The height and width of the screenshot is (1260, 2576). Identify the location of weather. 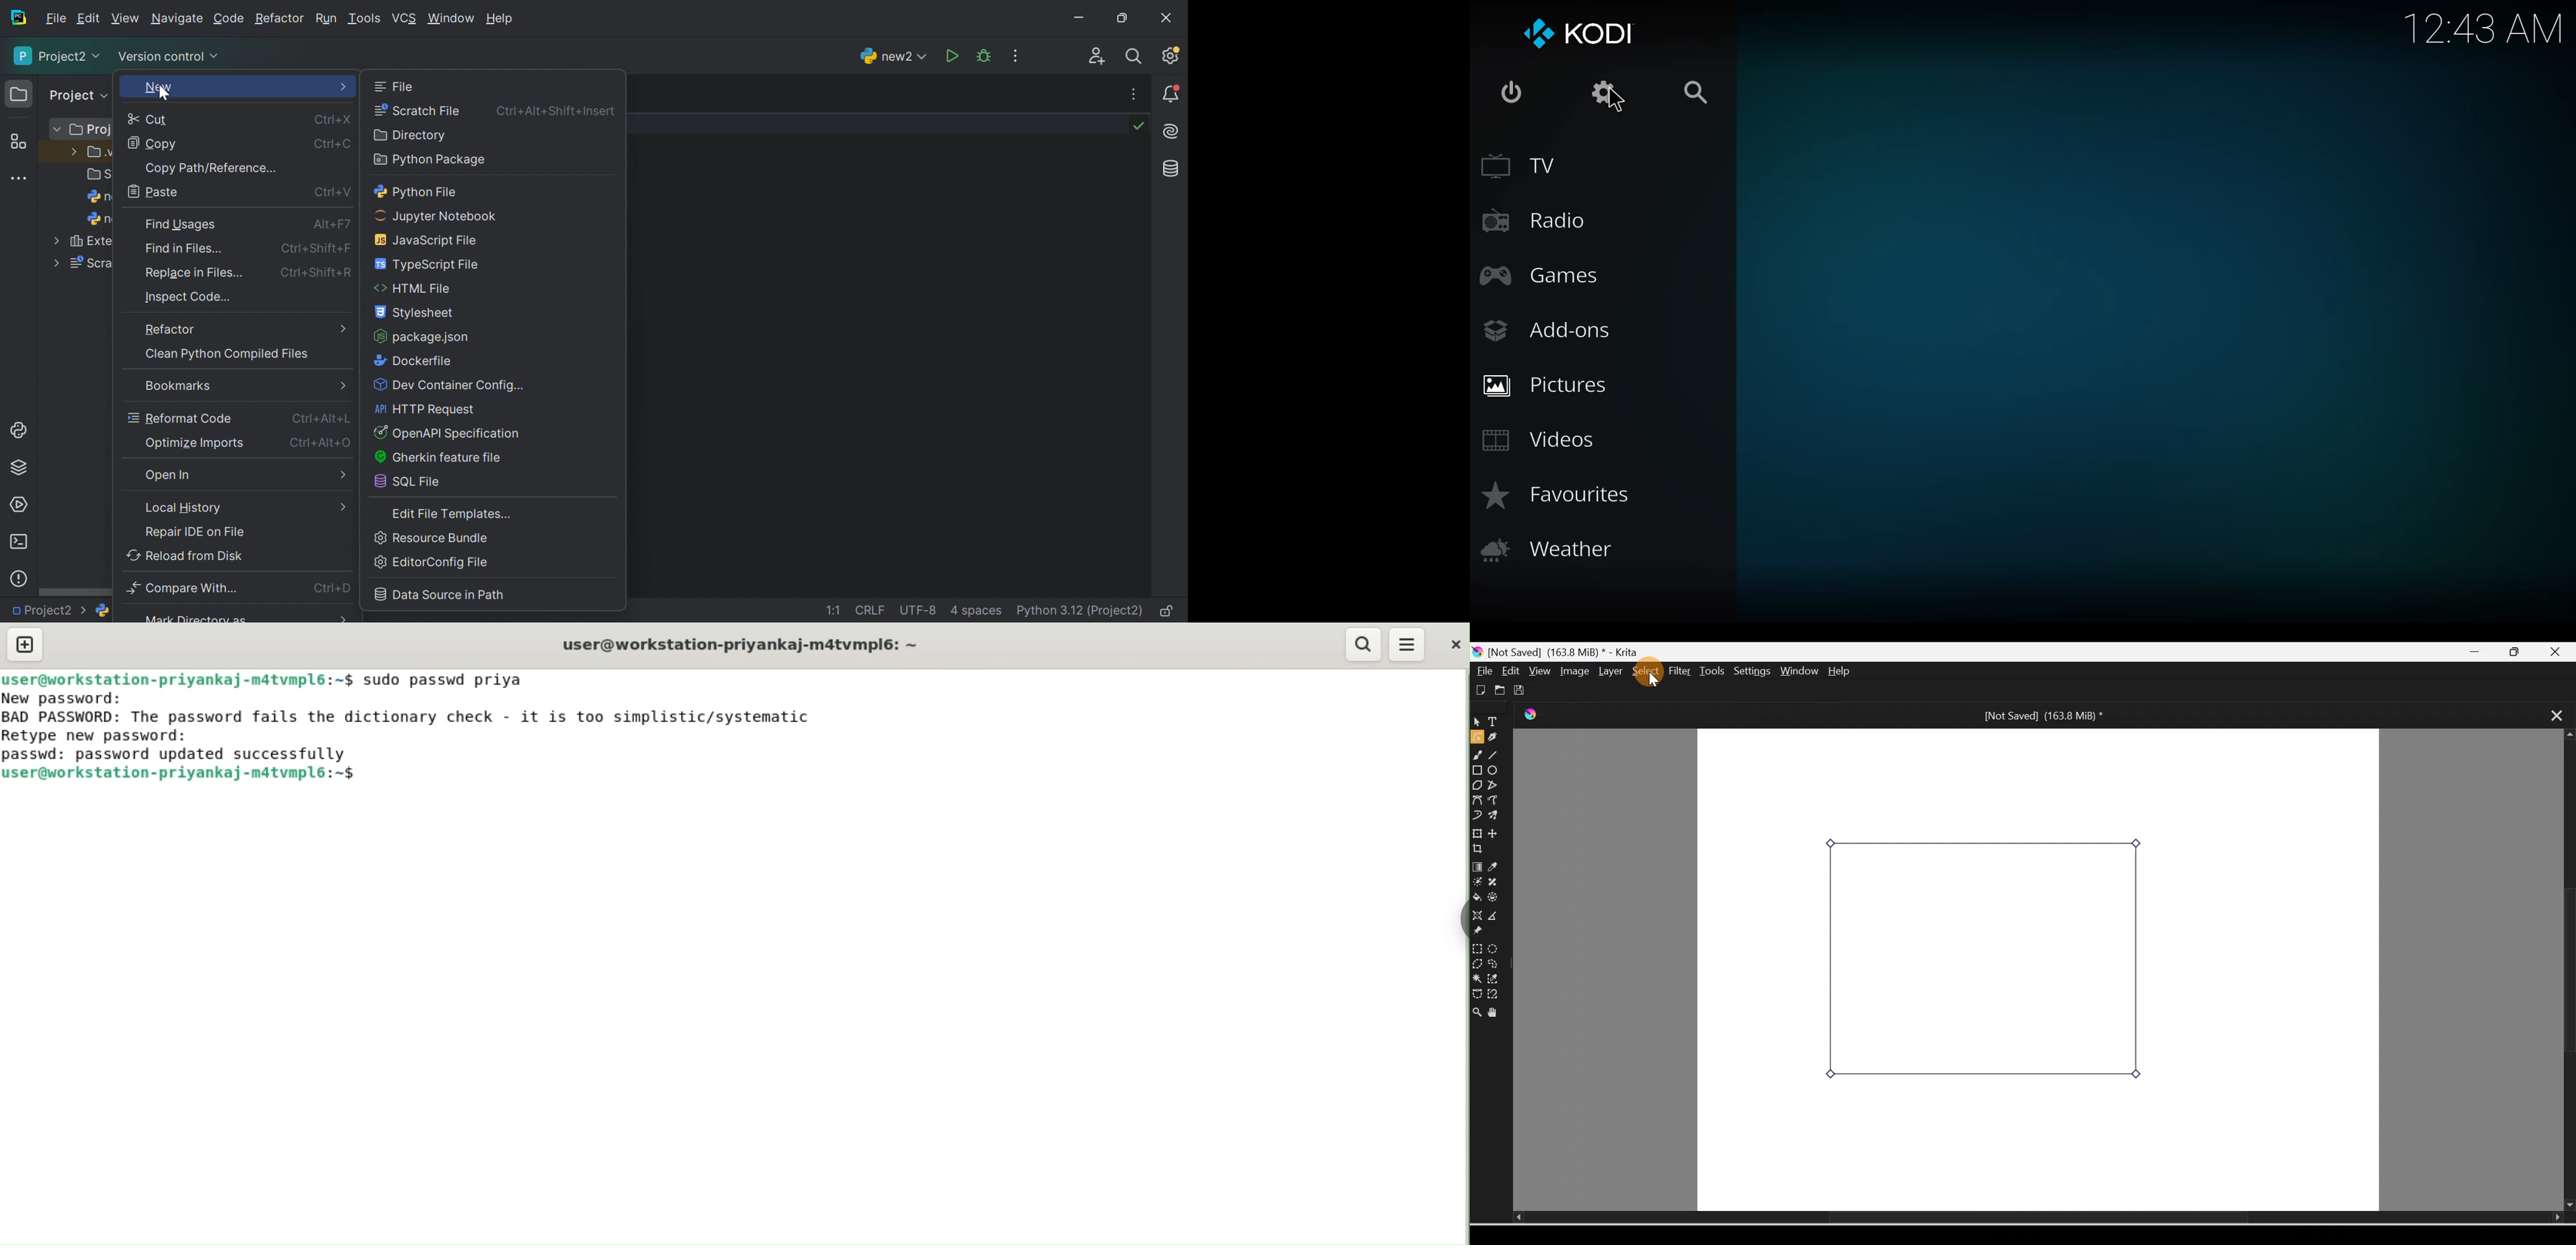
(1554, 548).